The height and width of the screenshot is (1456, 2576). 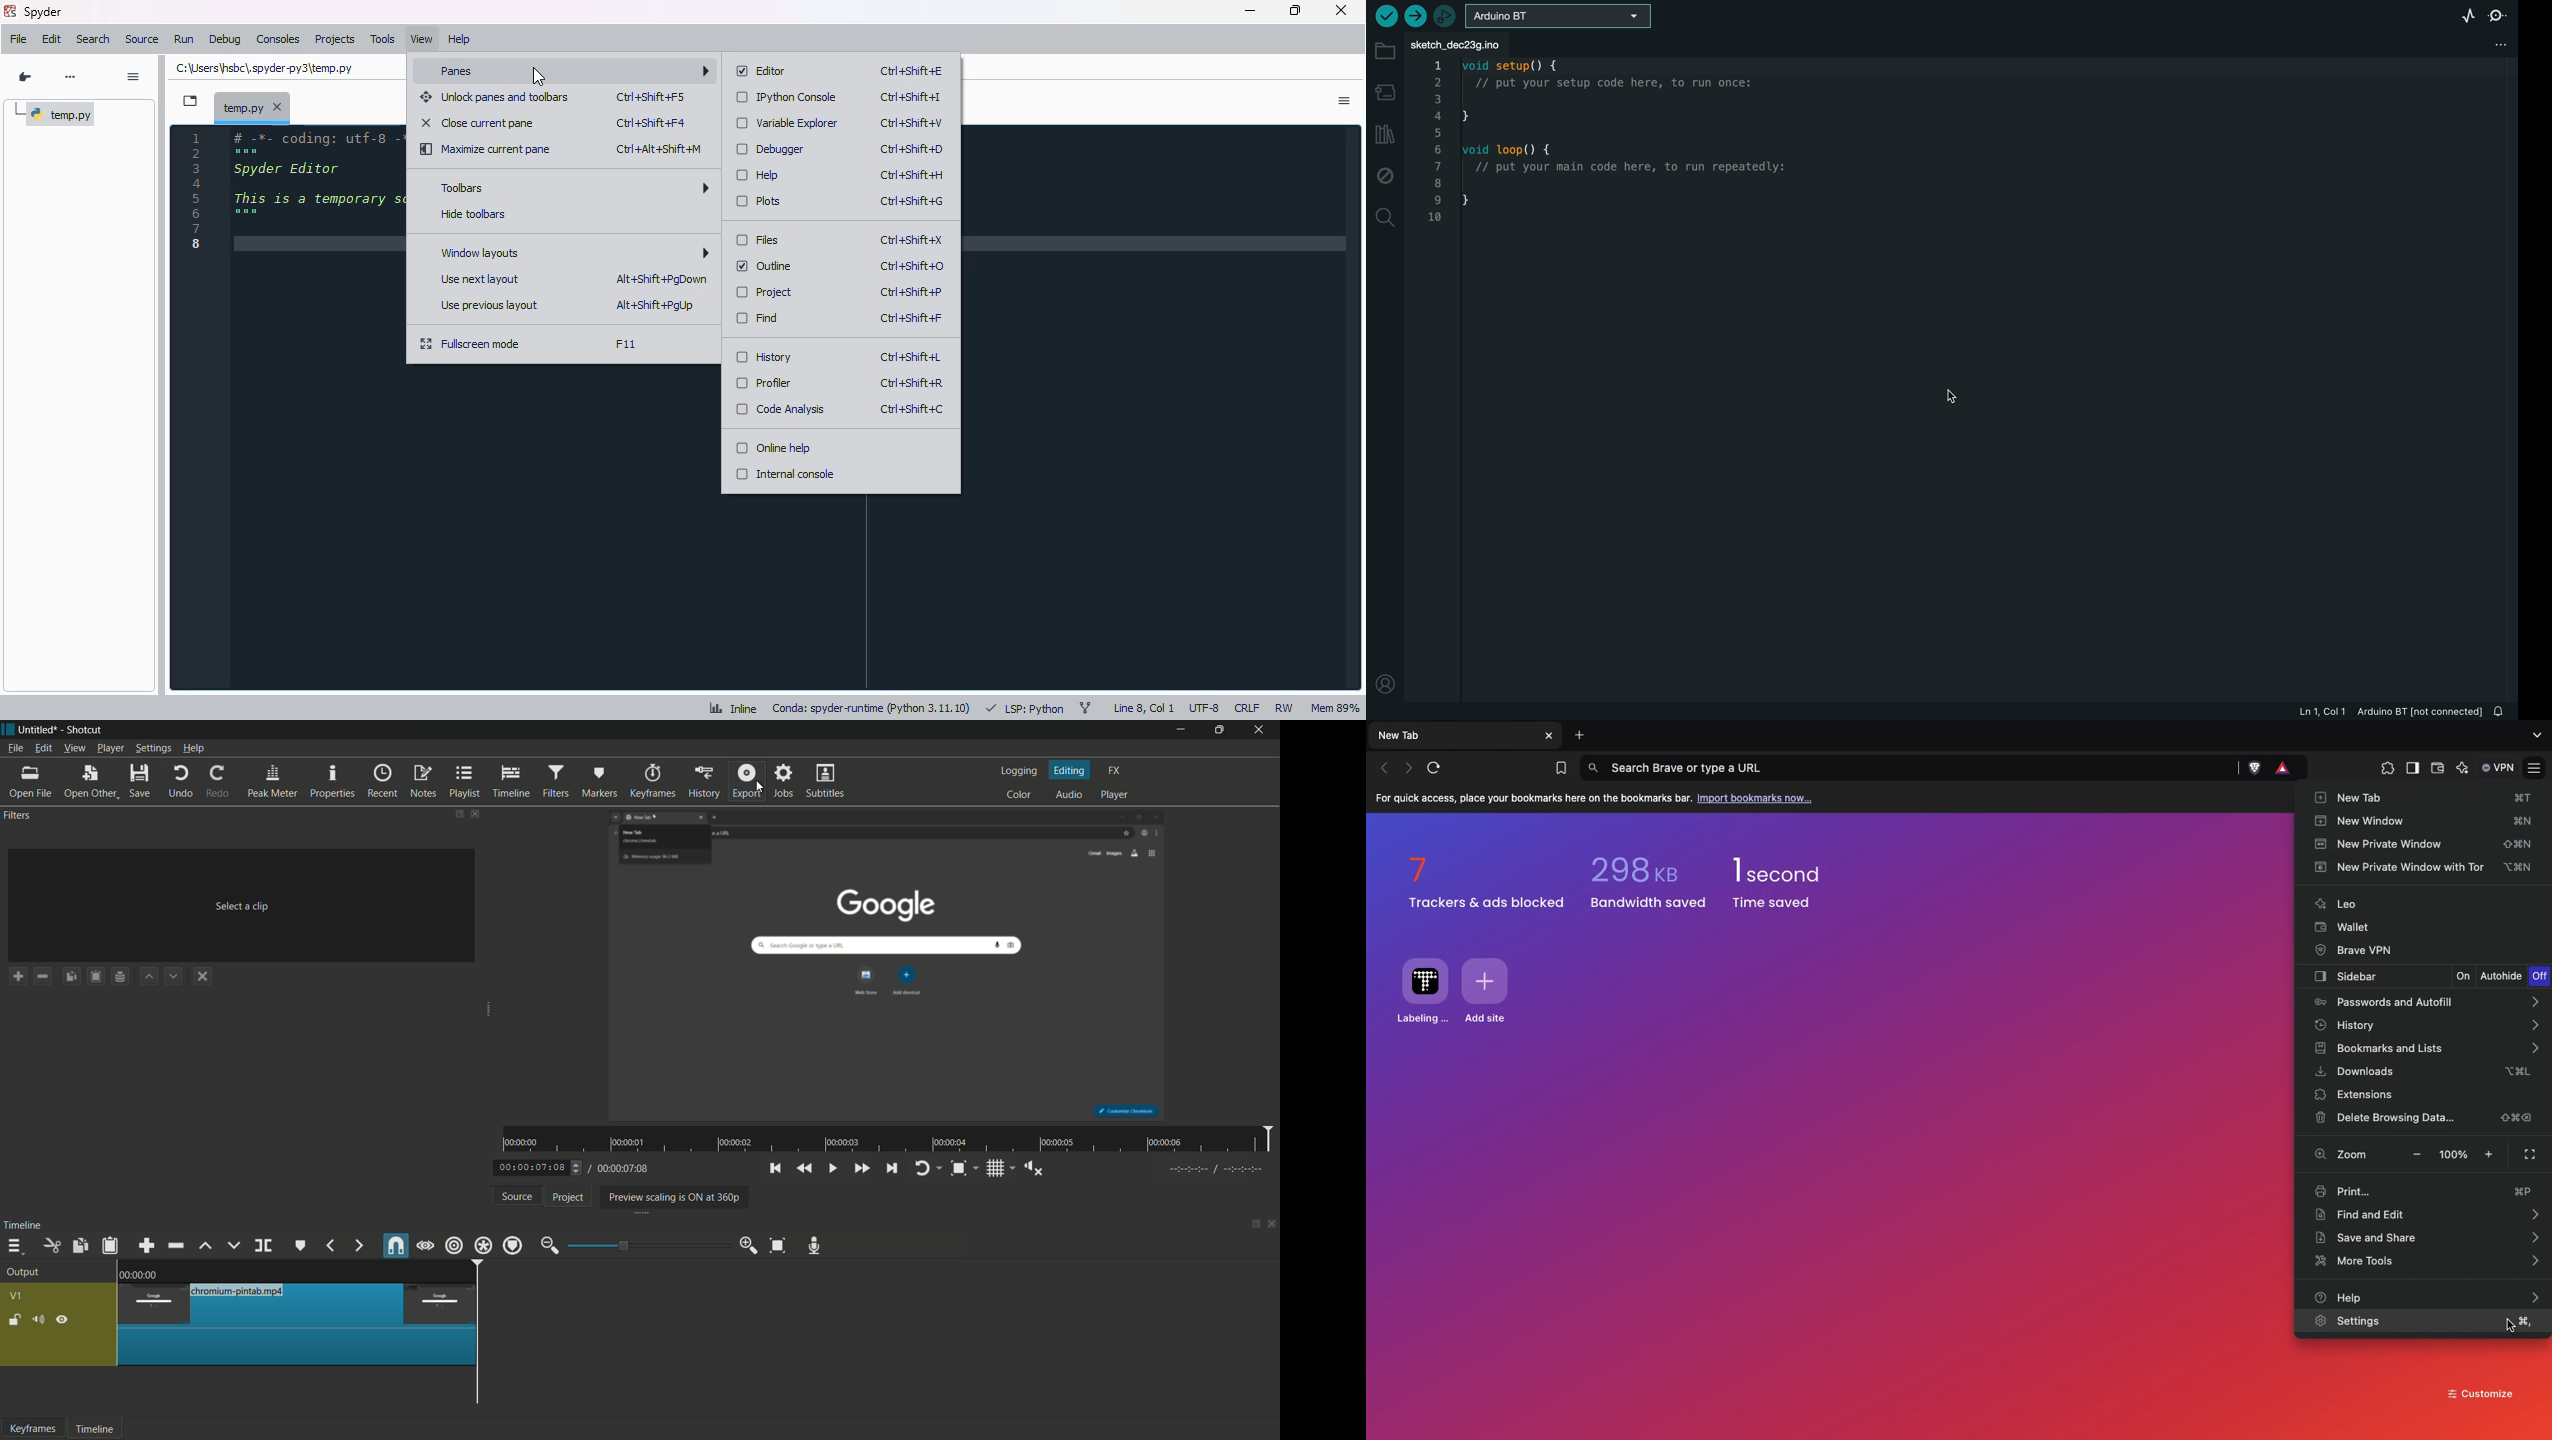 What do you see at coordinates (298, 1324) in the screenshot?
I see `only this segment is left now` at bounding box center [298, 1324].